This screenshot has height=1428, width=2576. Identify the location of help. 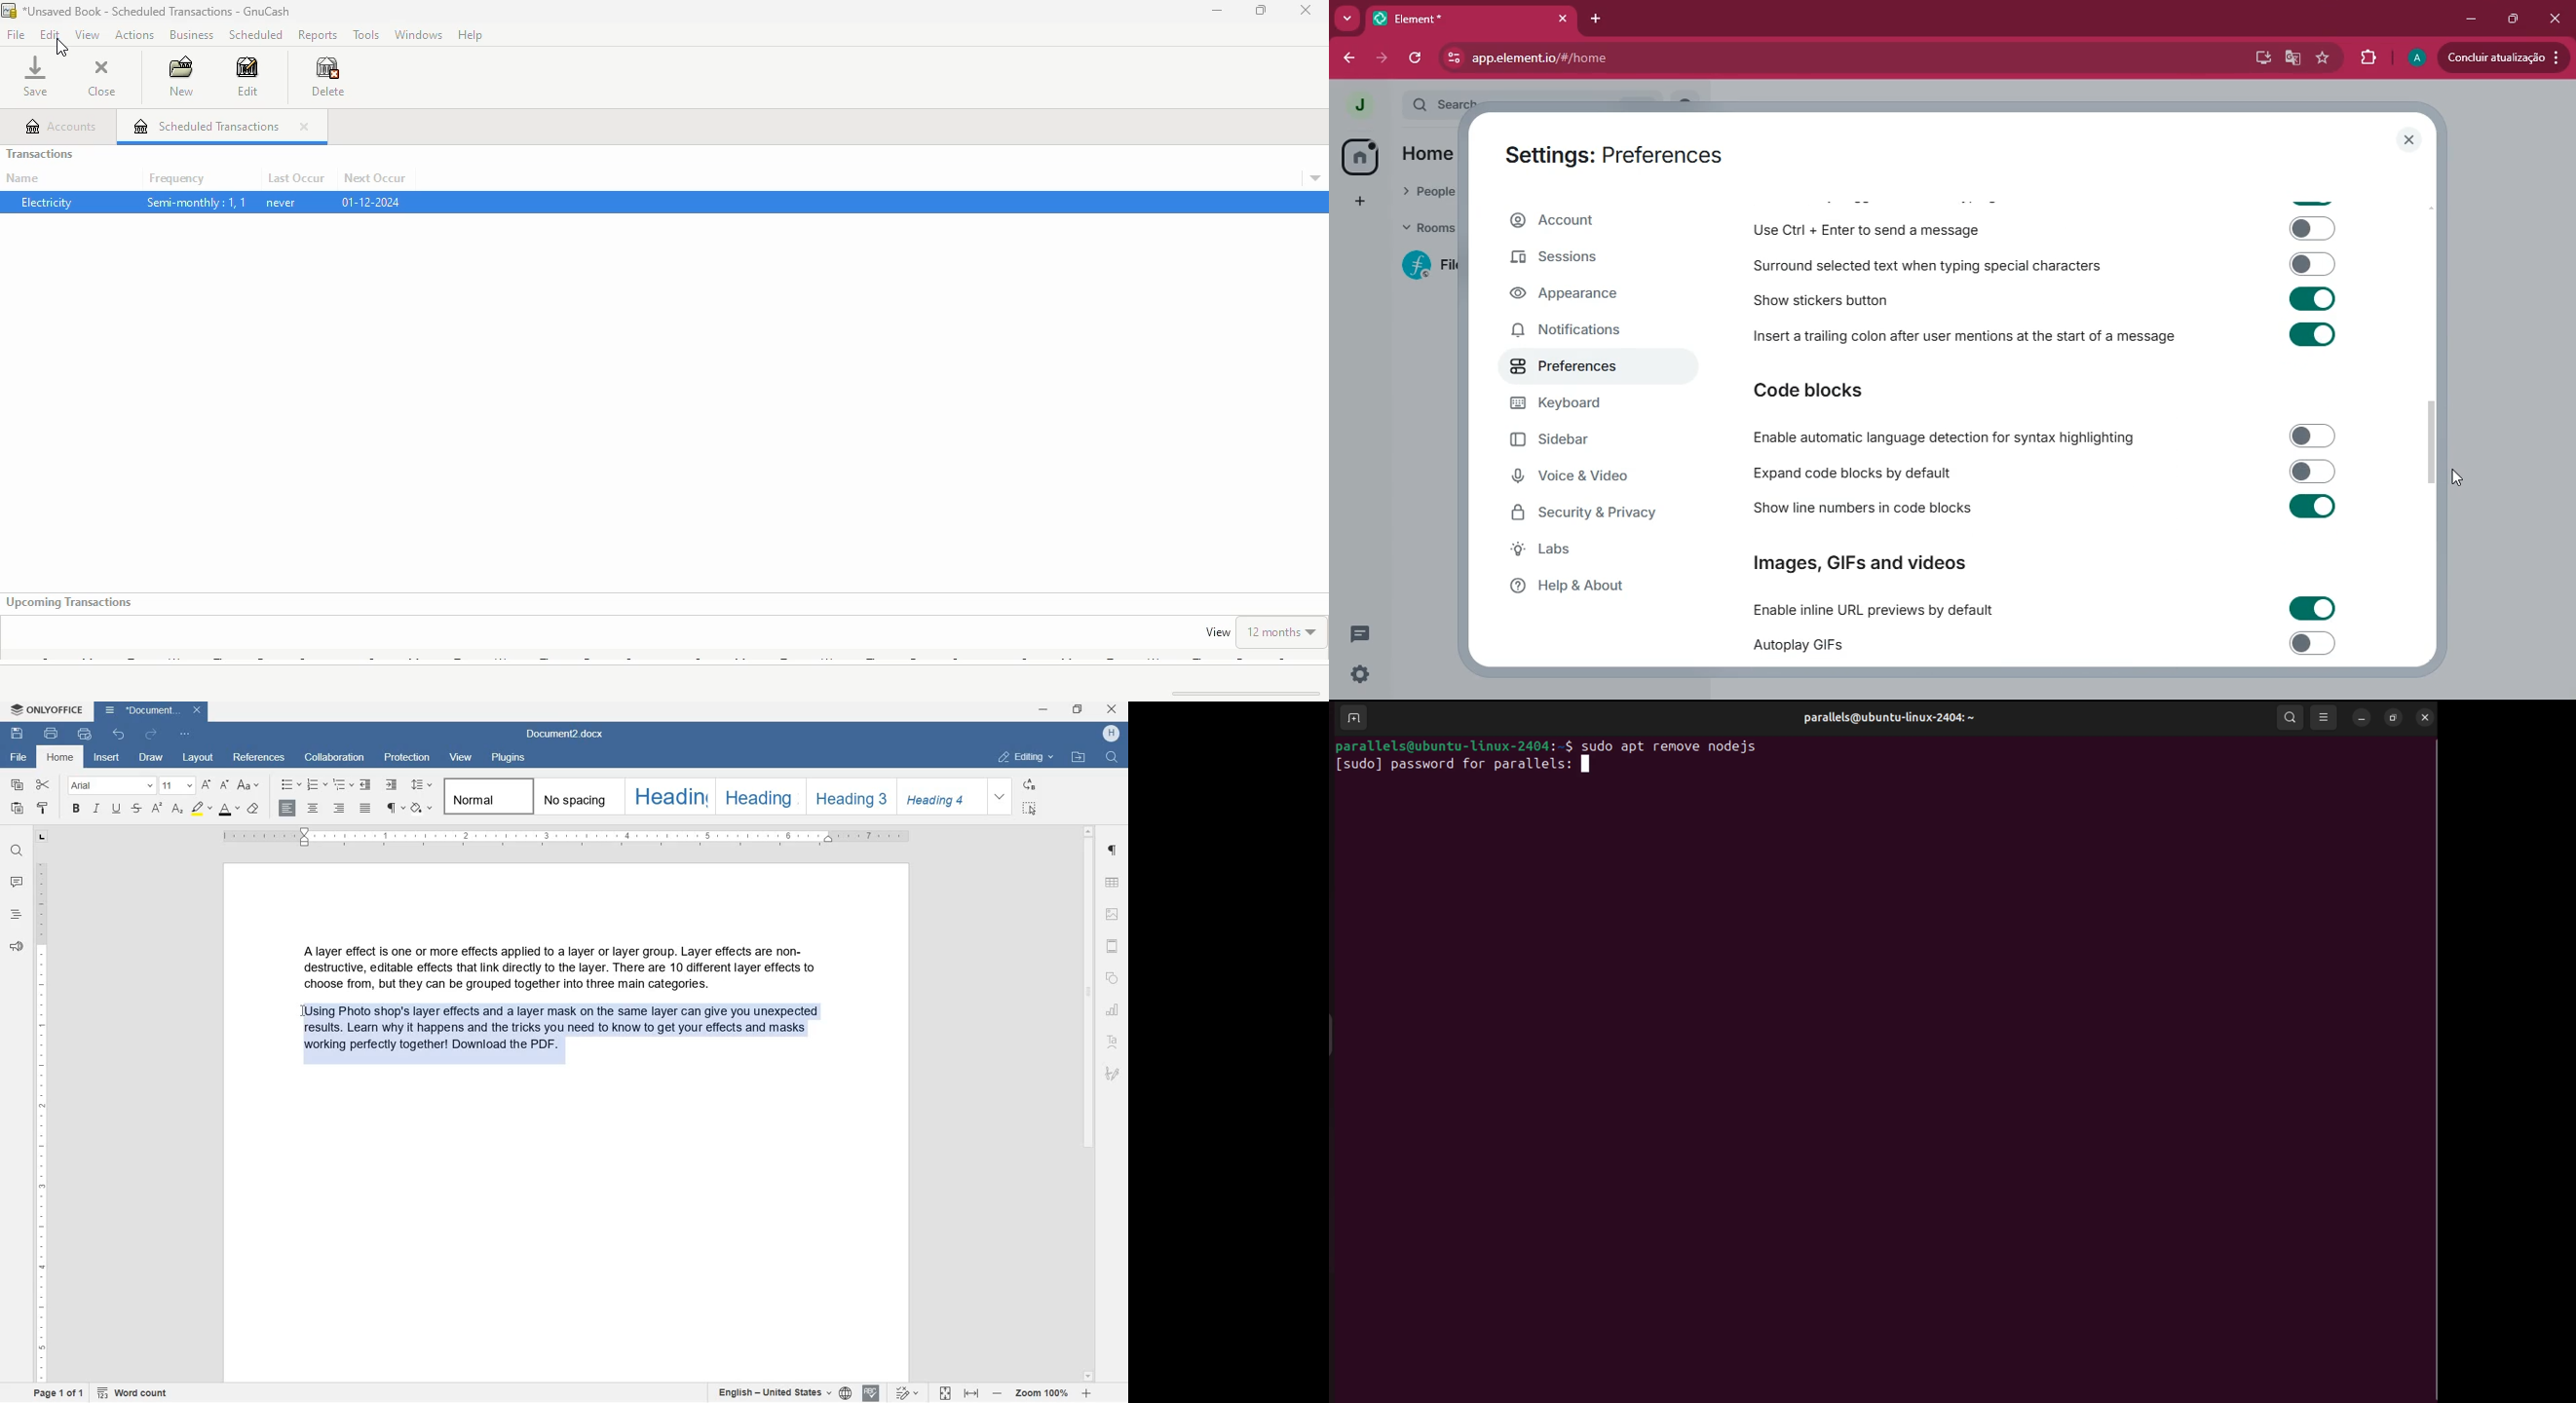
(471, 35).